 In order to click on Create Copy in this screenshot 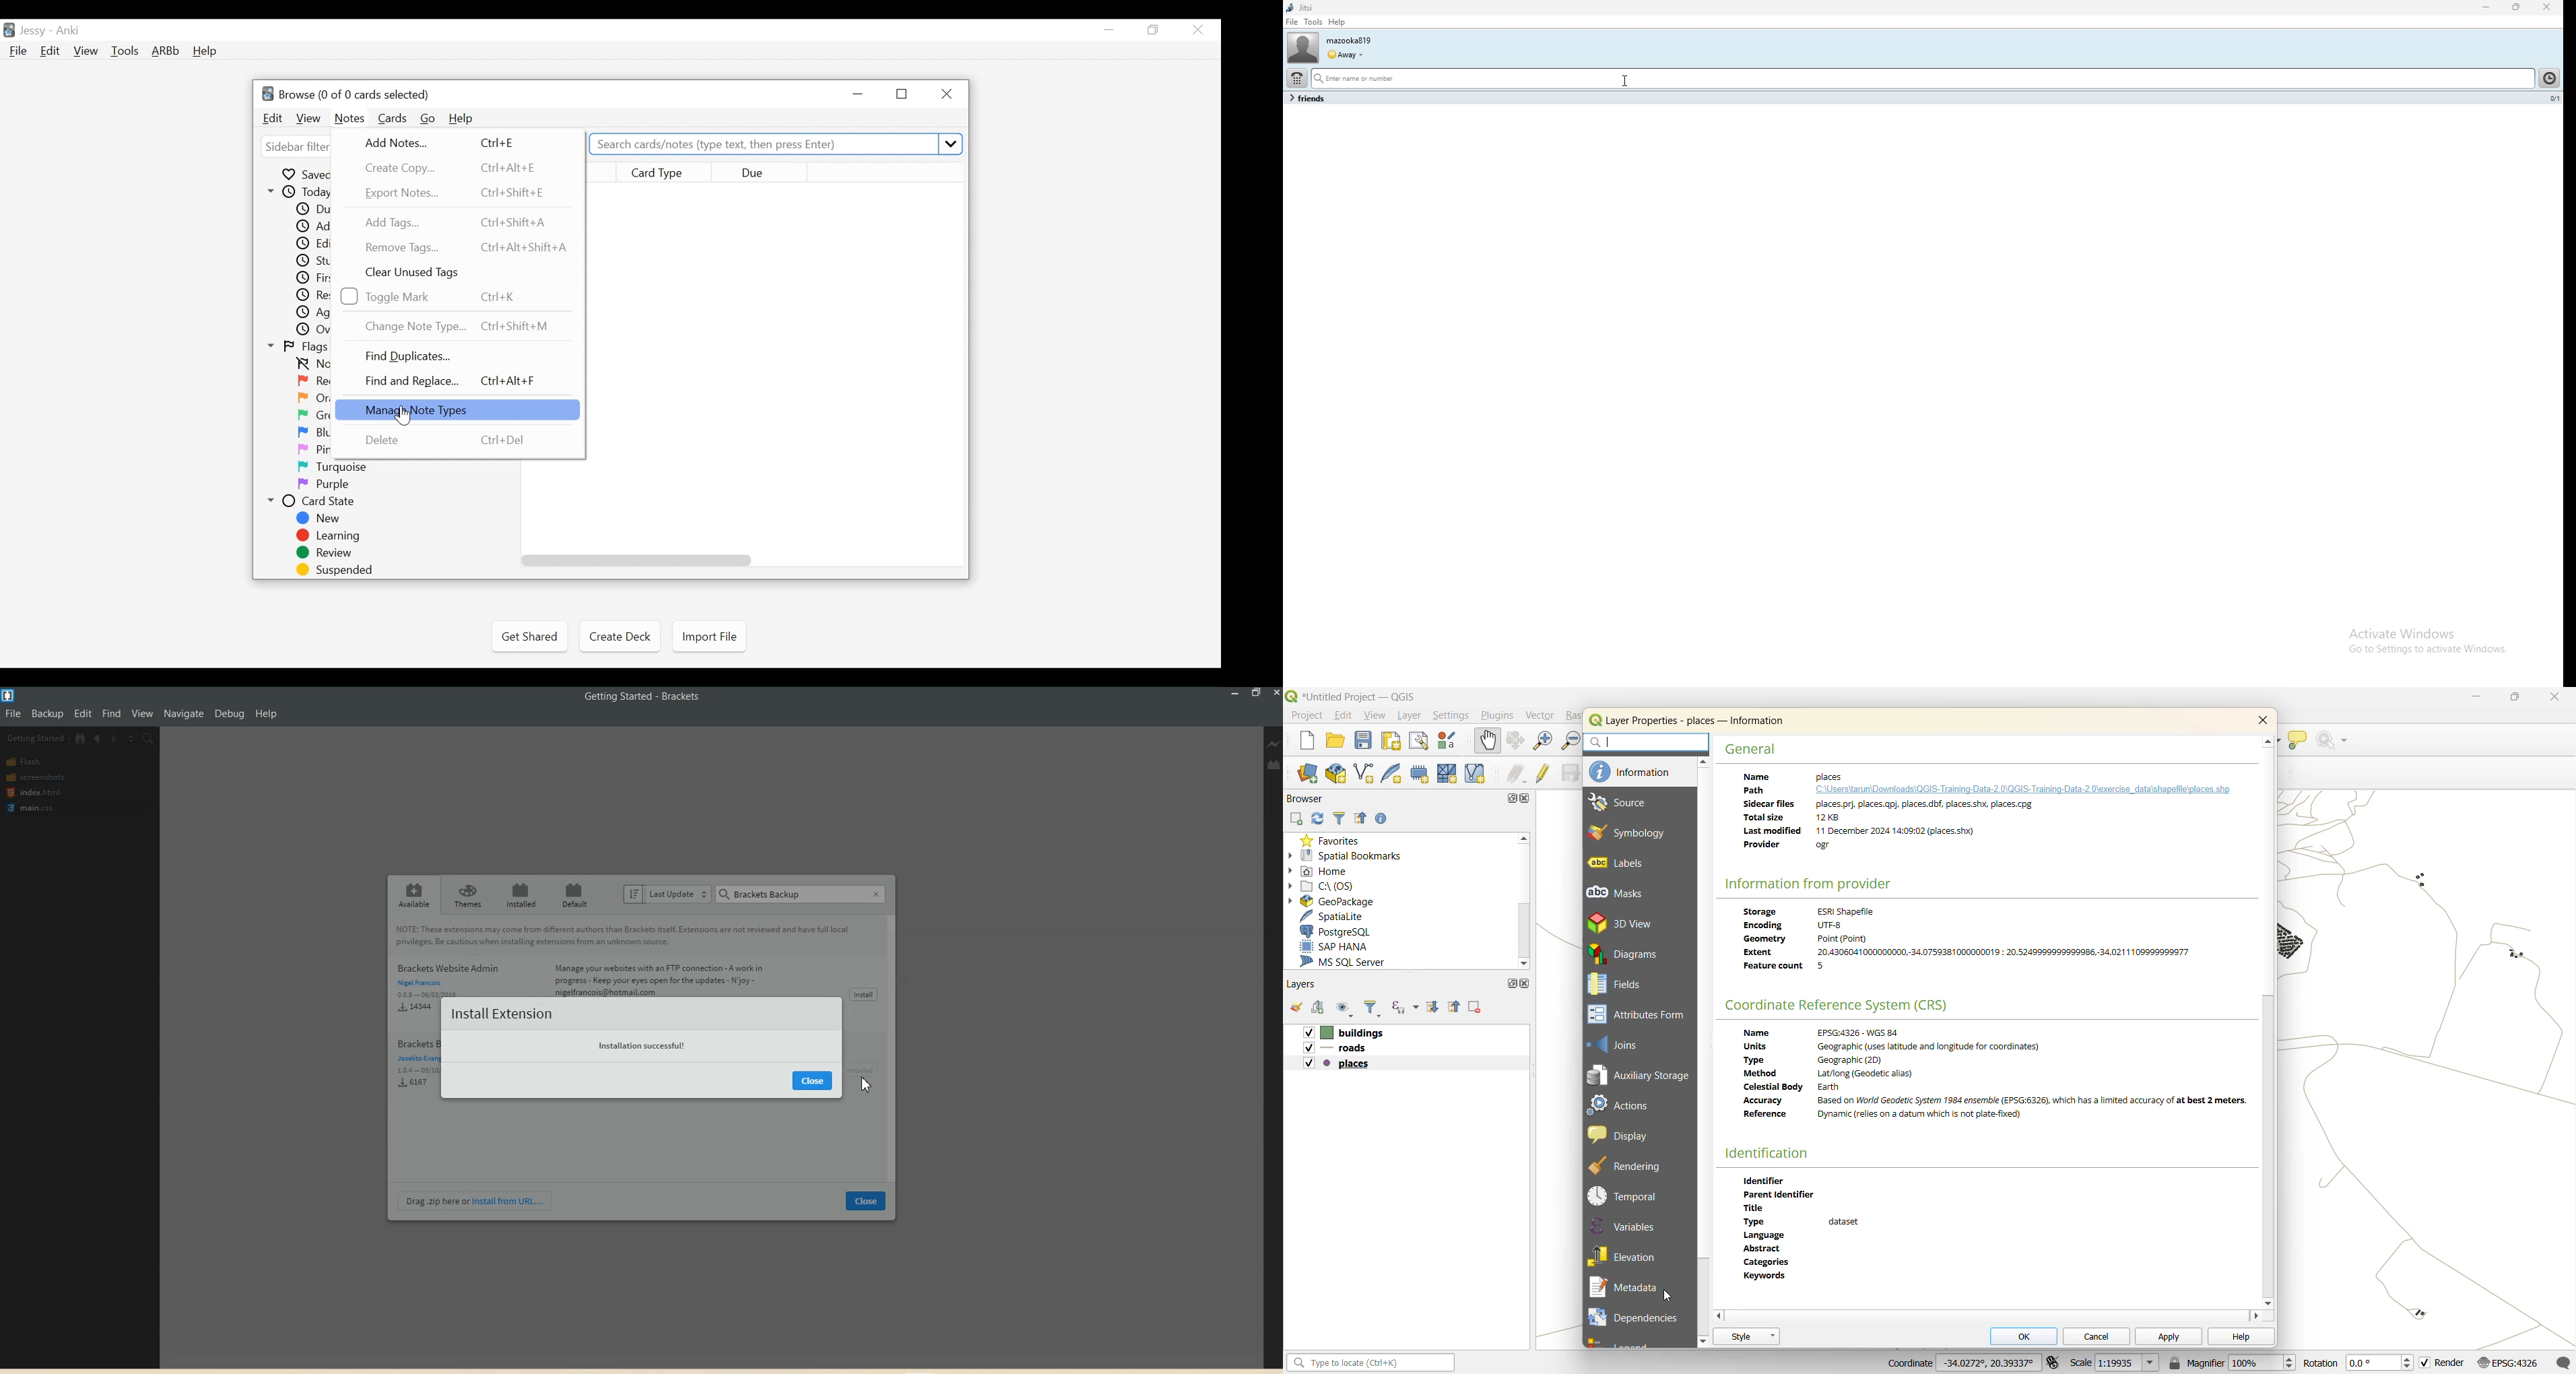, I will do `click(456, 168)`.